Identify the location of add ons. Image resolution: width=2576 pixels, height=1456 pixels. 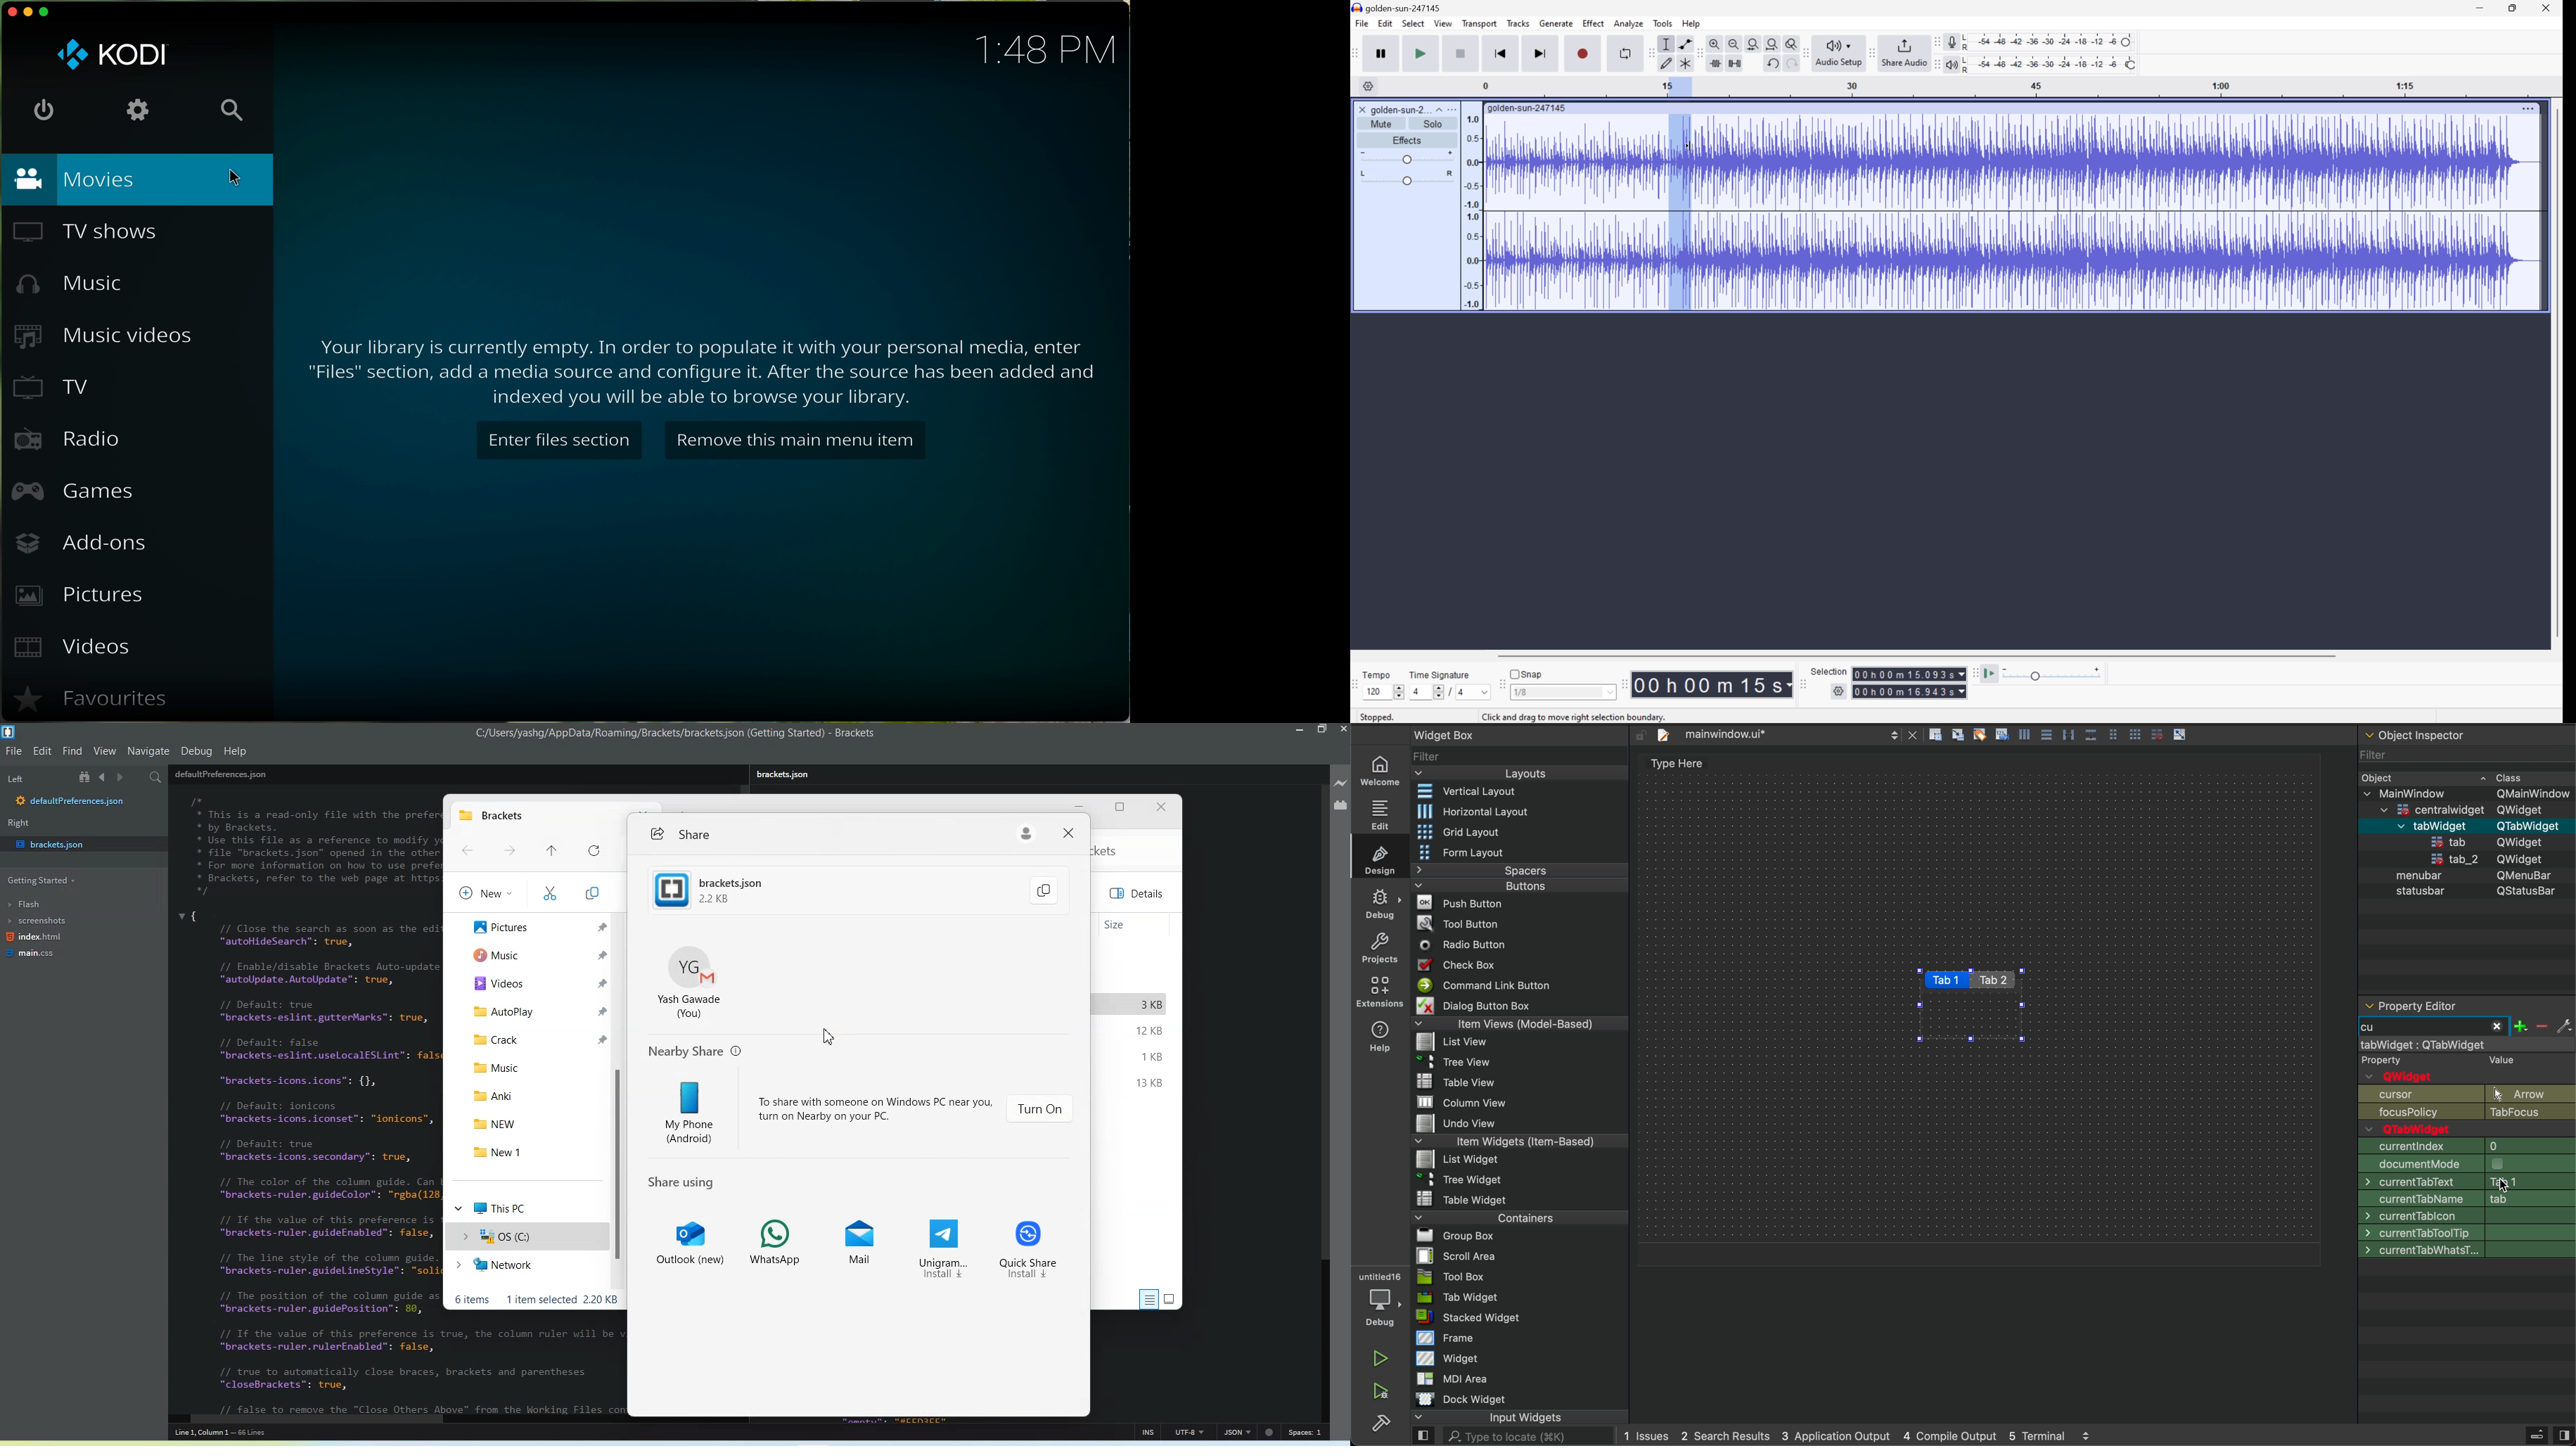
(93, 543).